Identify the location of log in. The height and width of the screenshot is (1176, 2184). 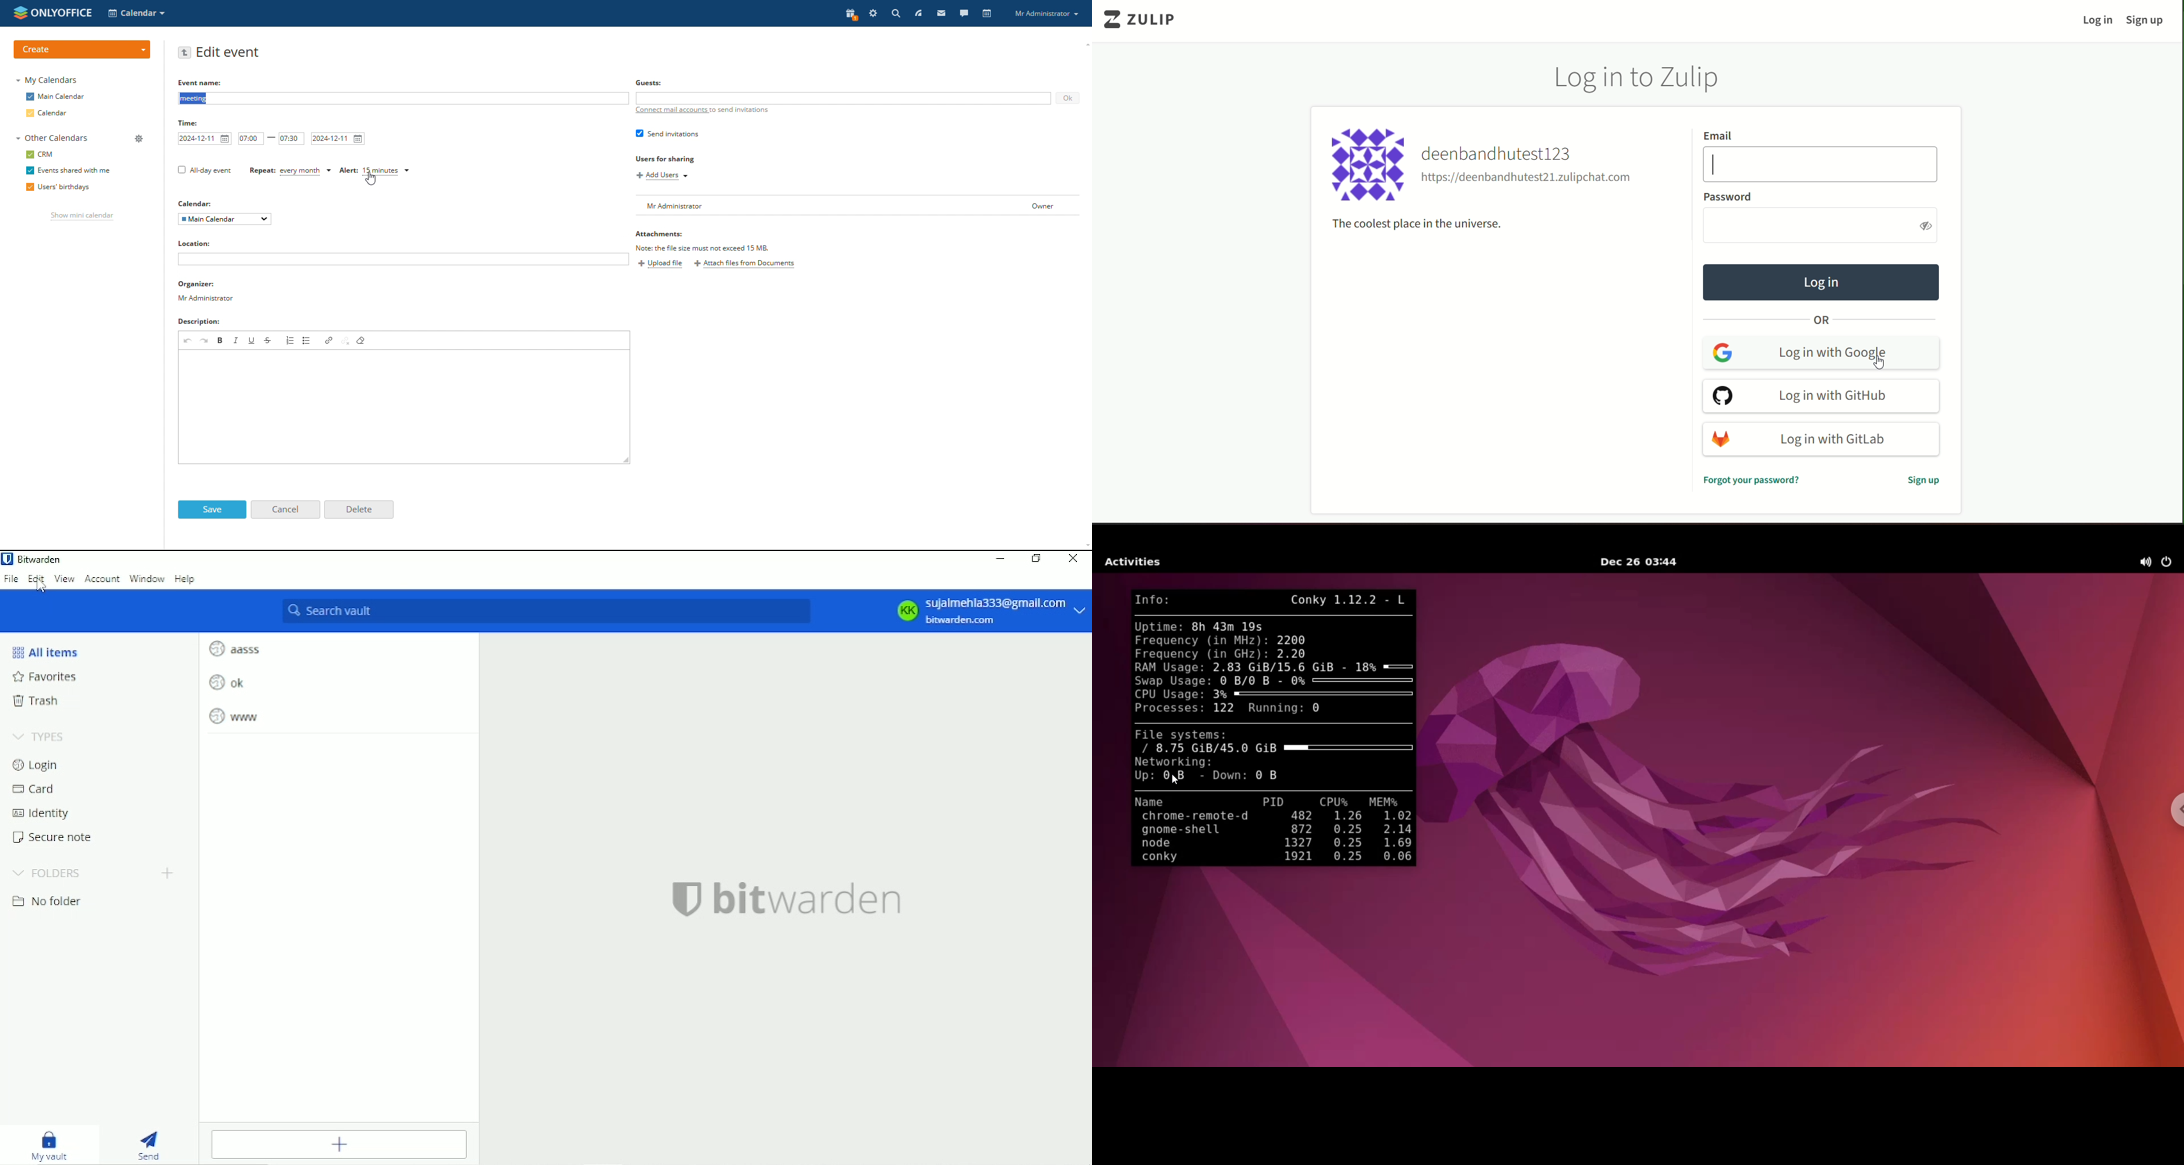
(2097, 21).